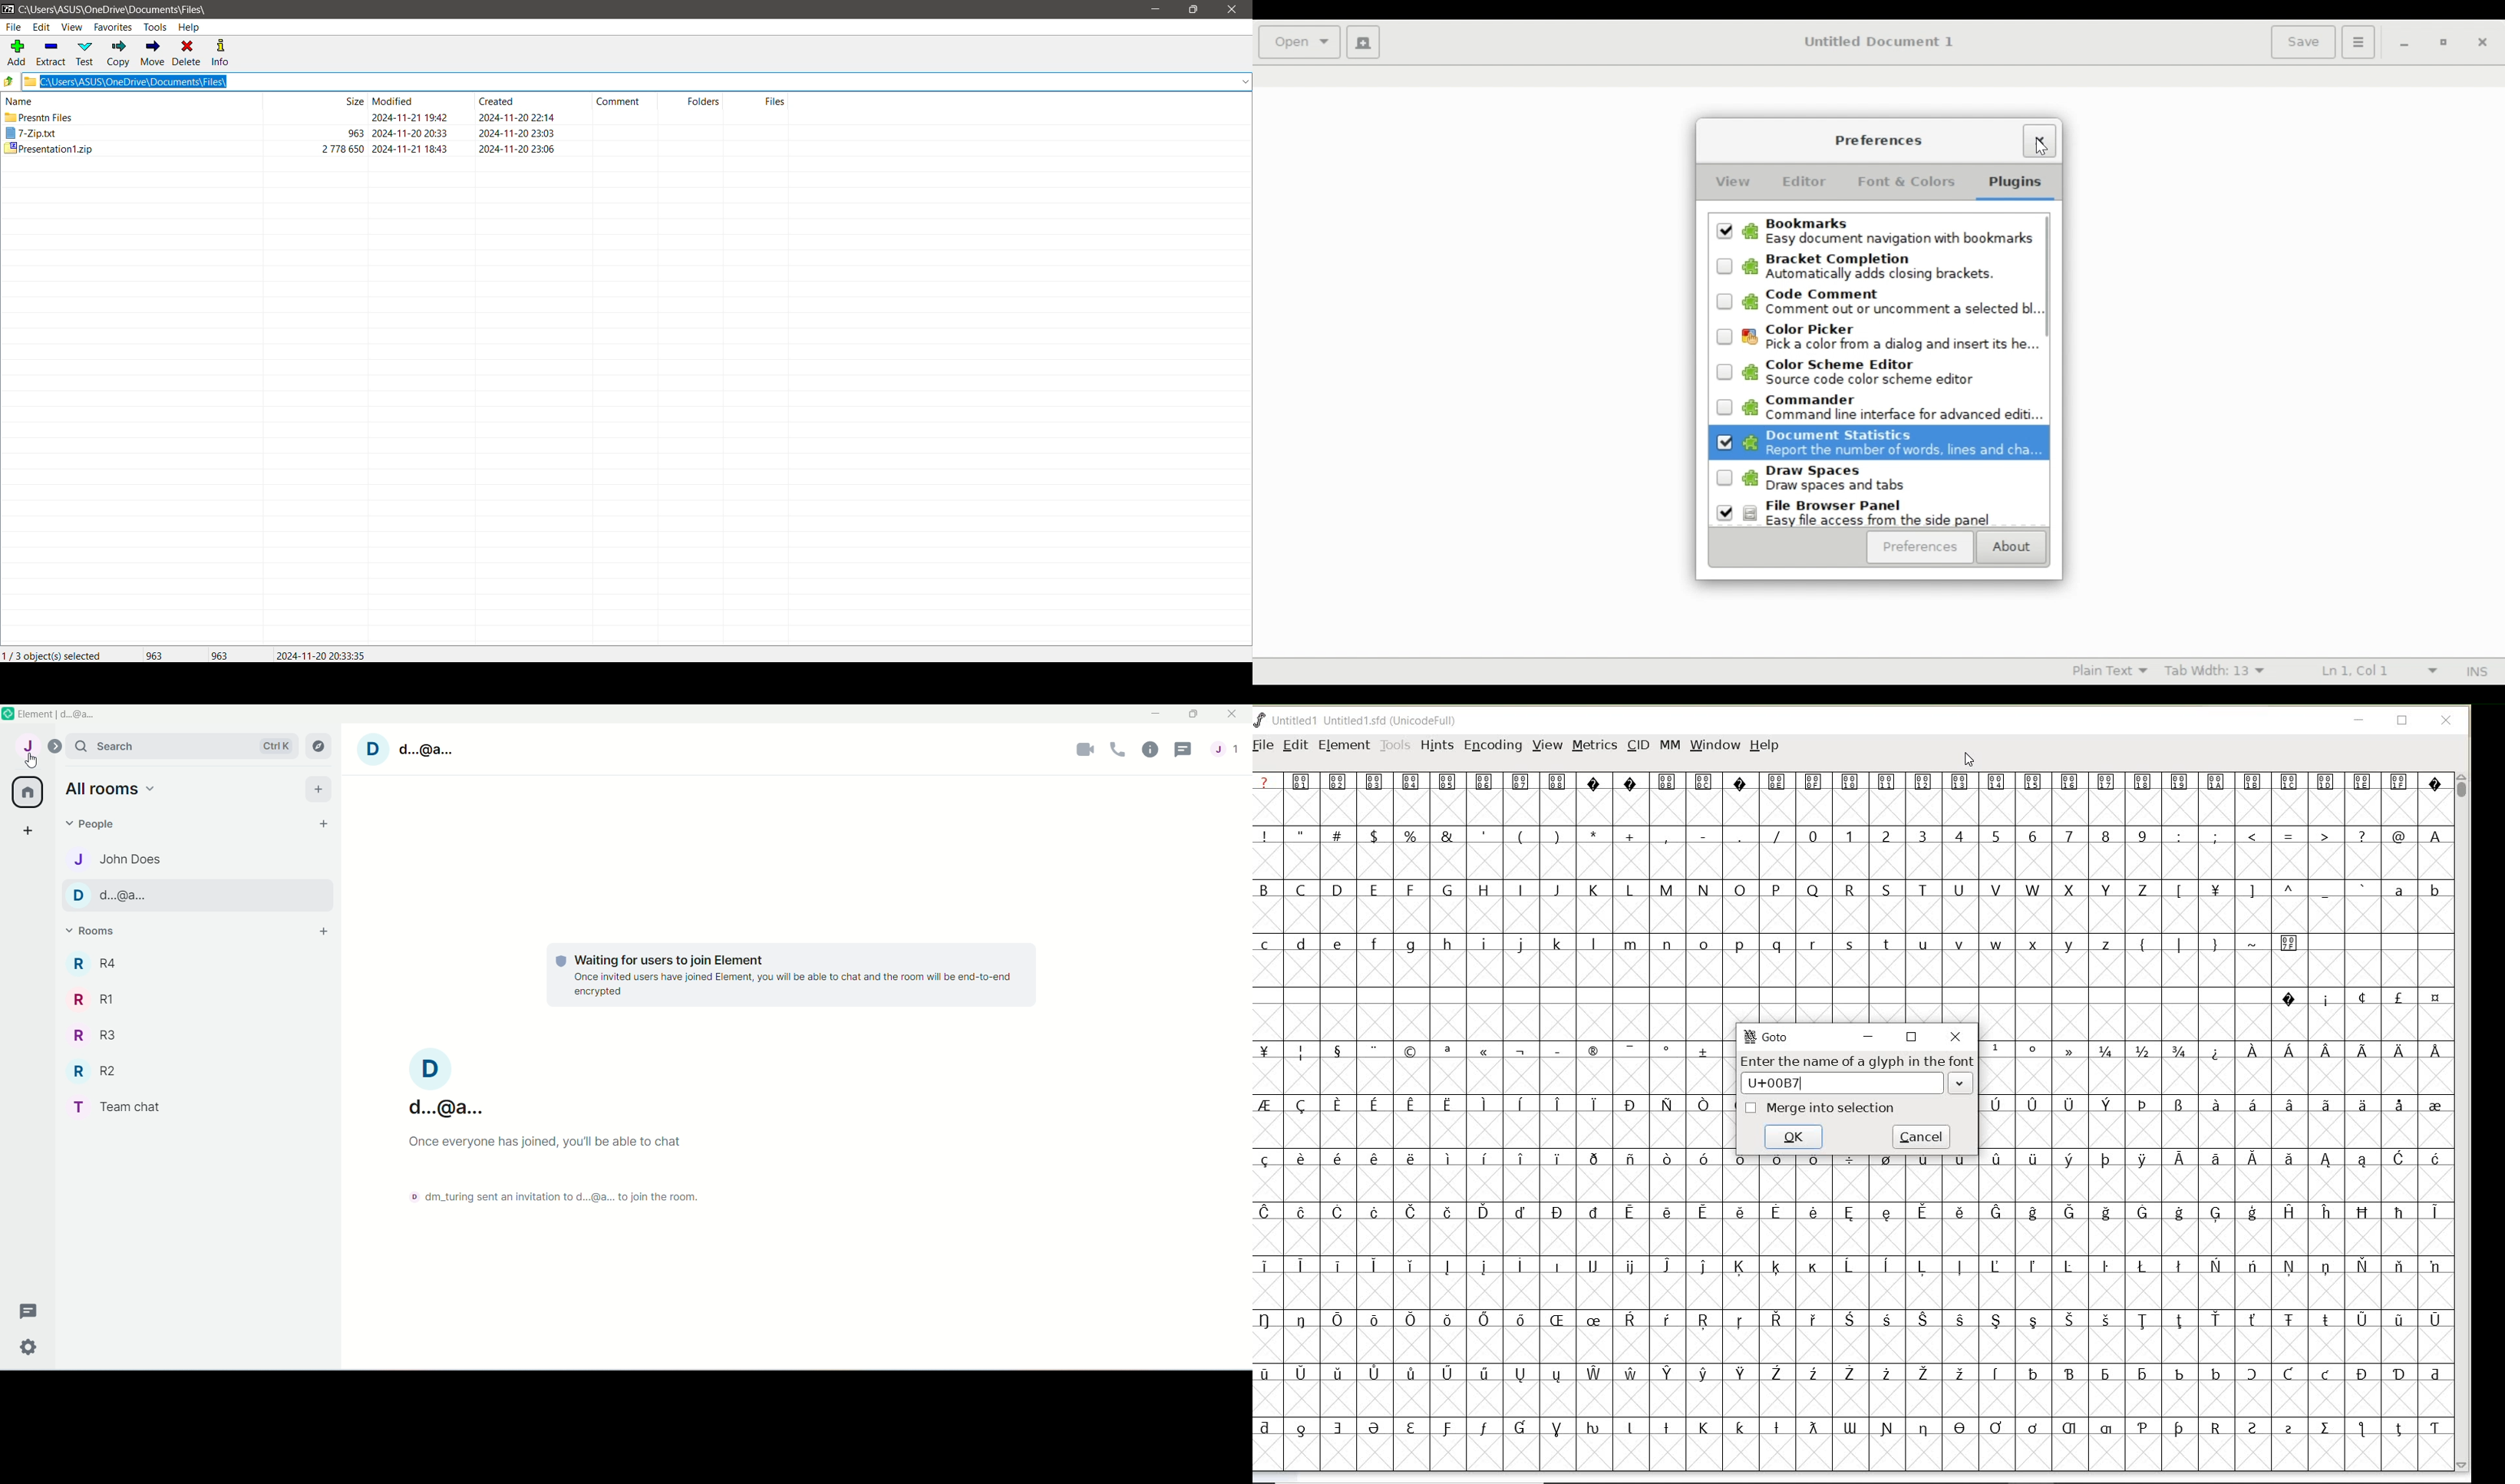 The image size is (2520, 1484). What do you see at coordinates (1726, 231) in the screenshot?
I see `Selected` at bounding box center [1726, 231].